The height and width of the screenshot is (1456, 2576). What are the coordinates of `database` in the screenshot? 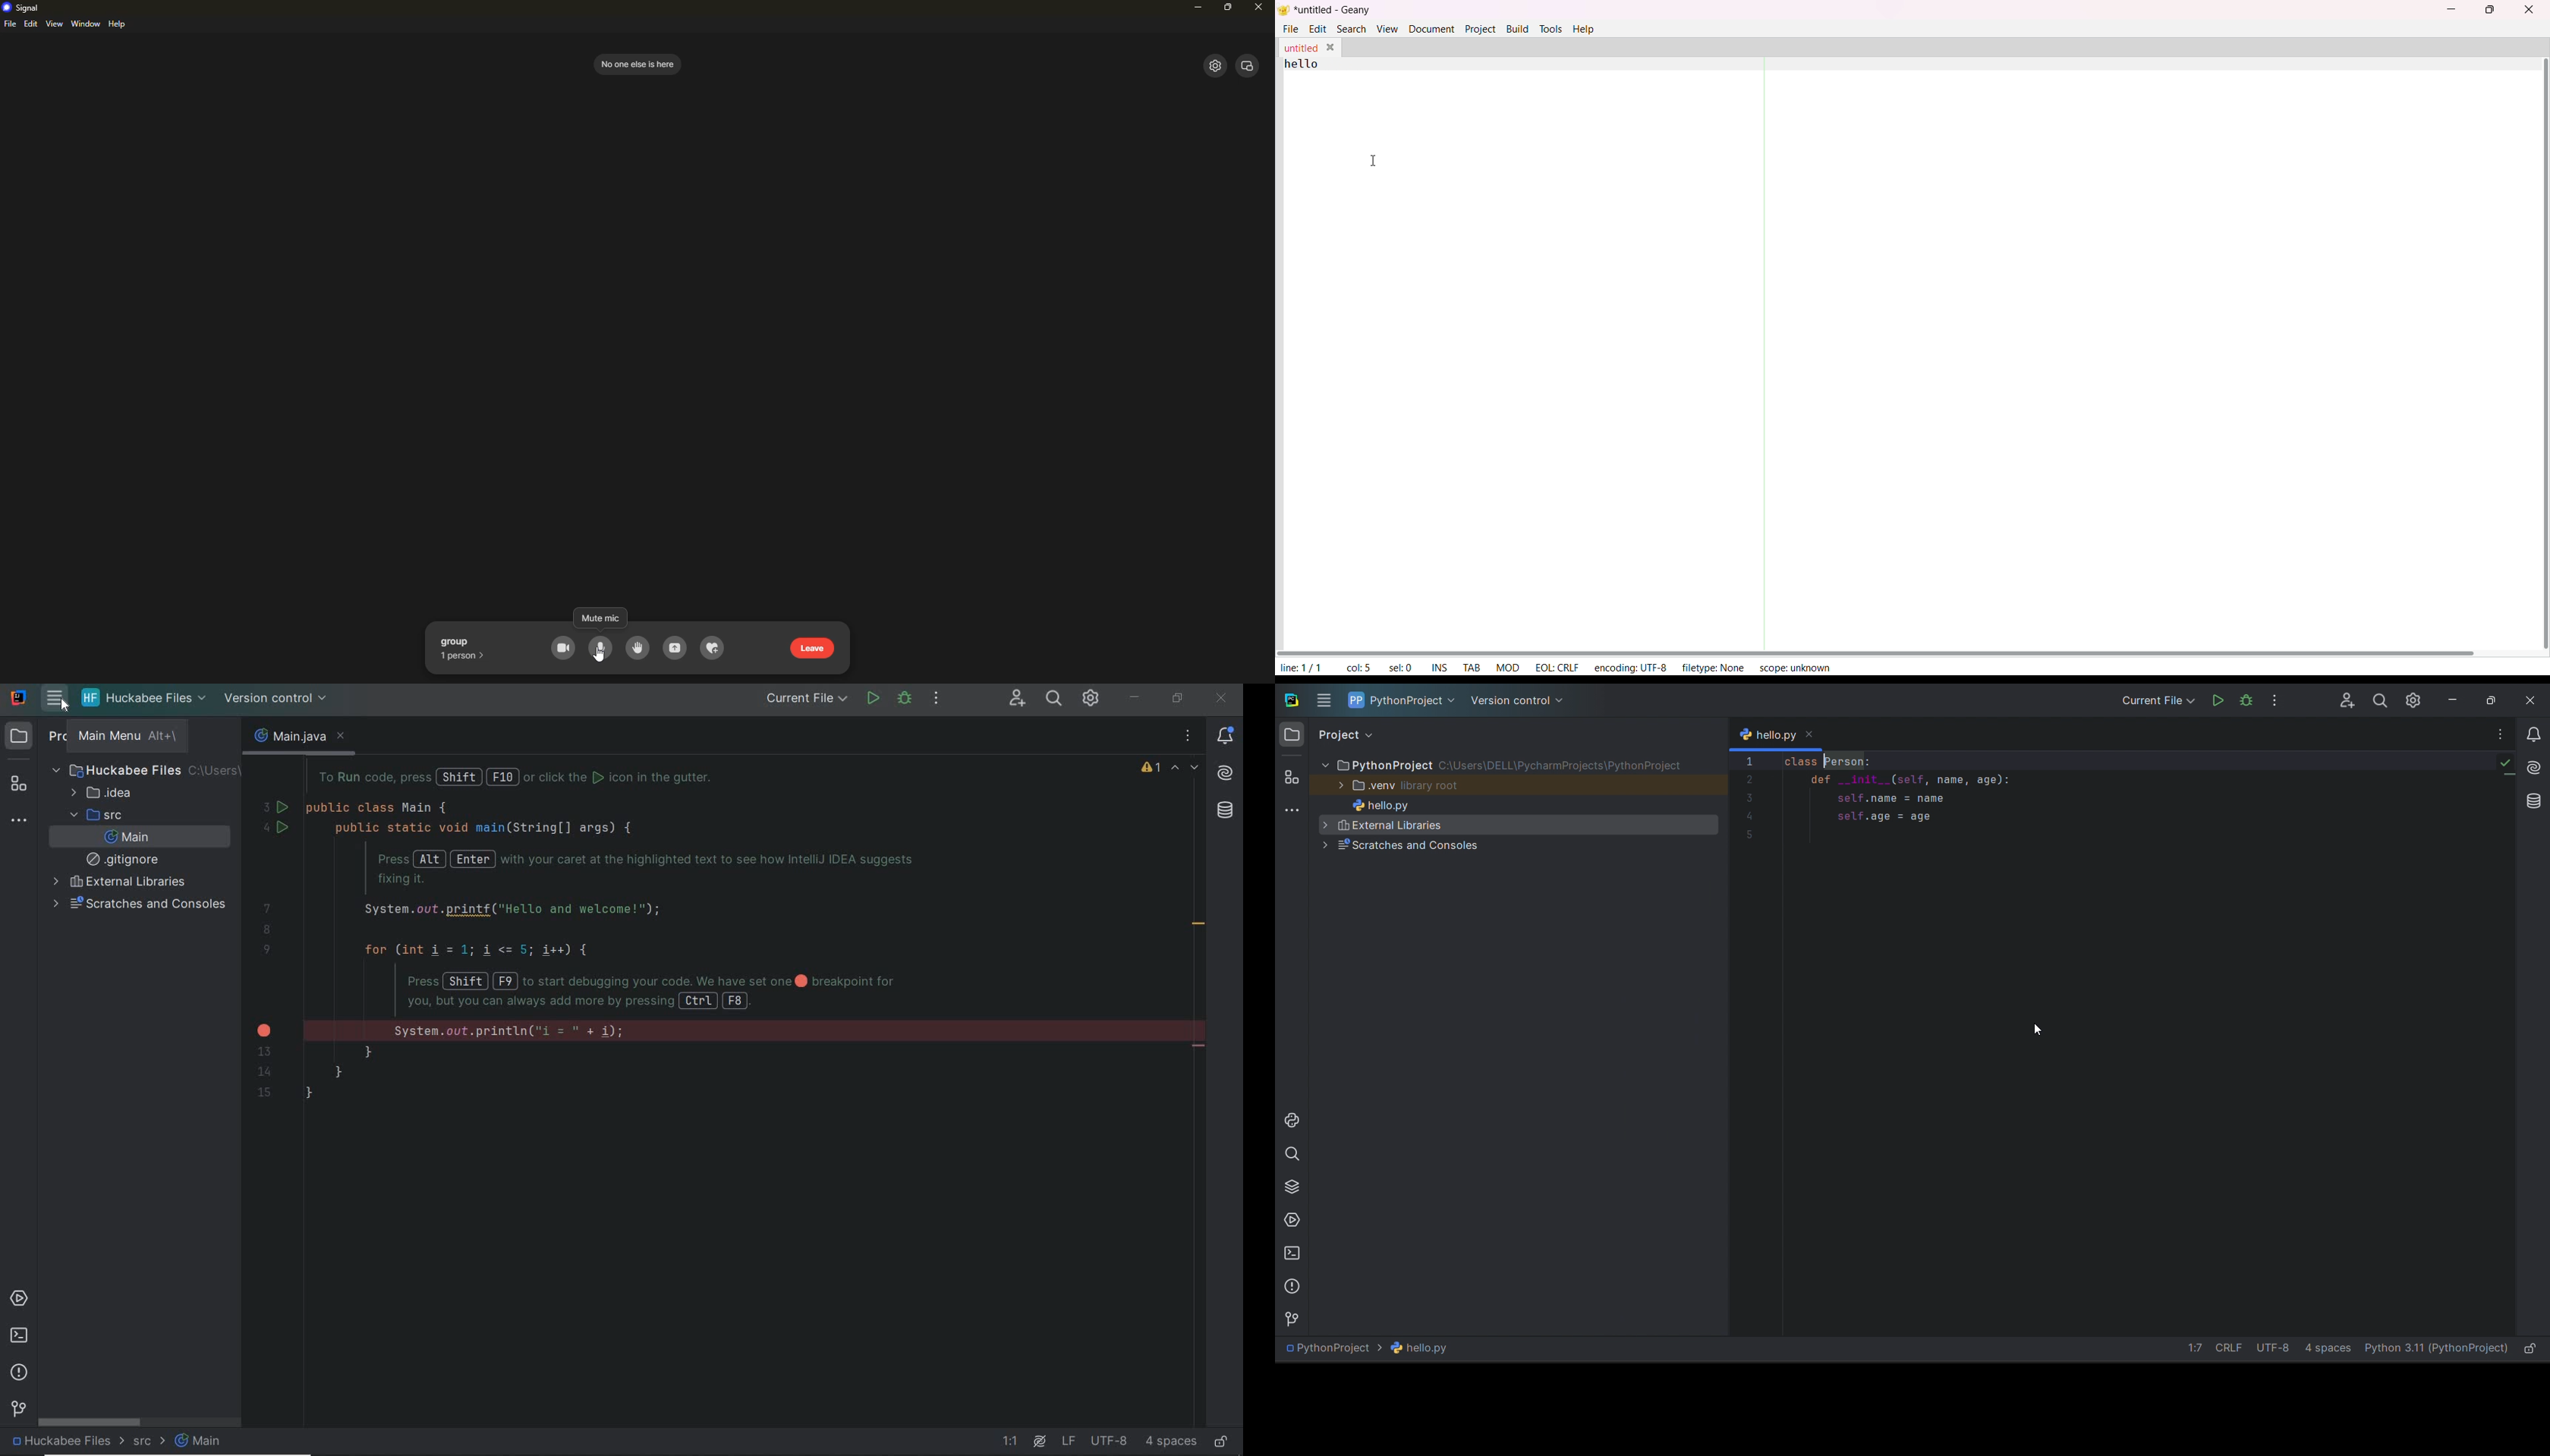 It's located at (2535, 802).